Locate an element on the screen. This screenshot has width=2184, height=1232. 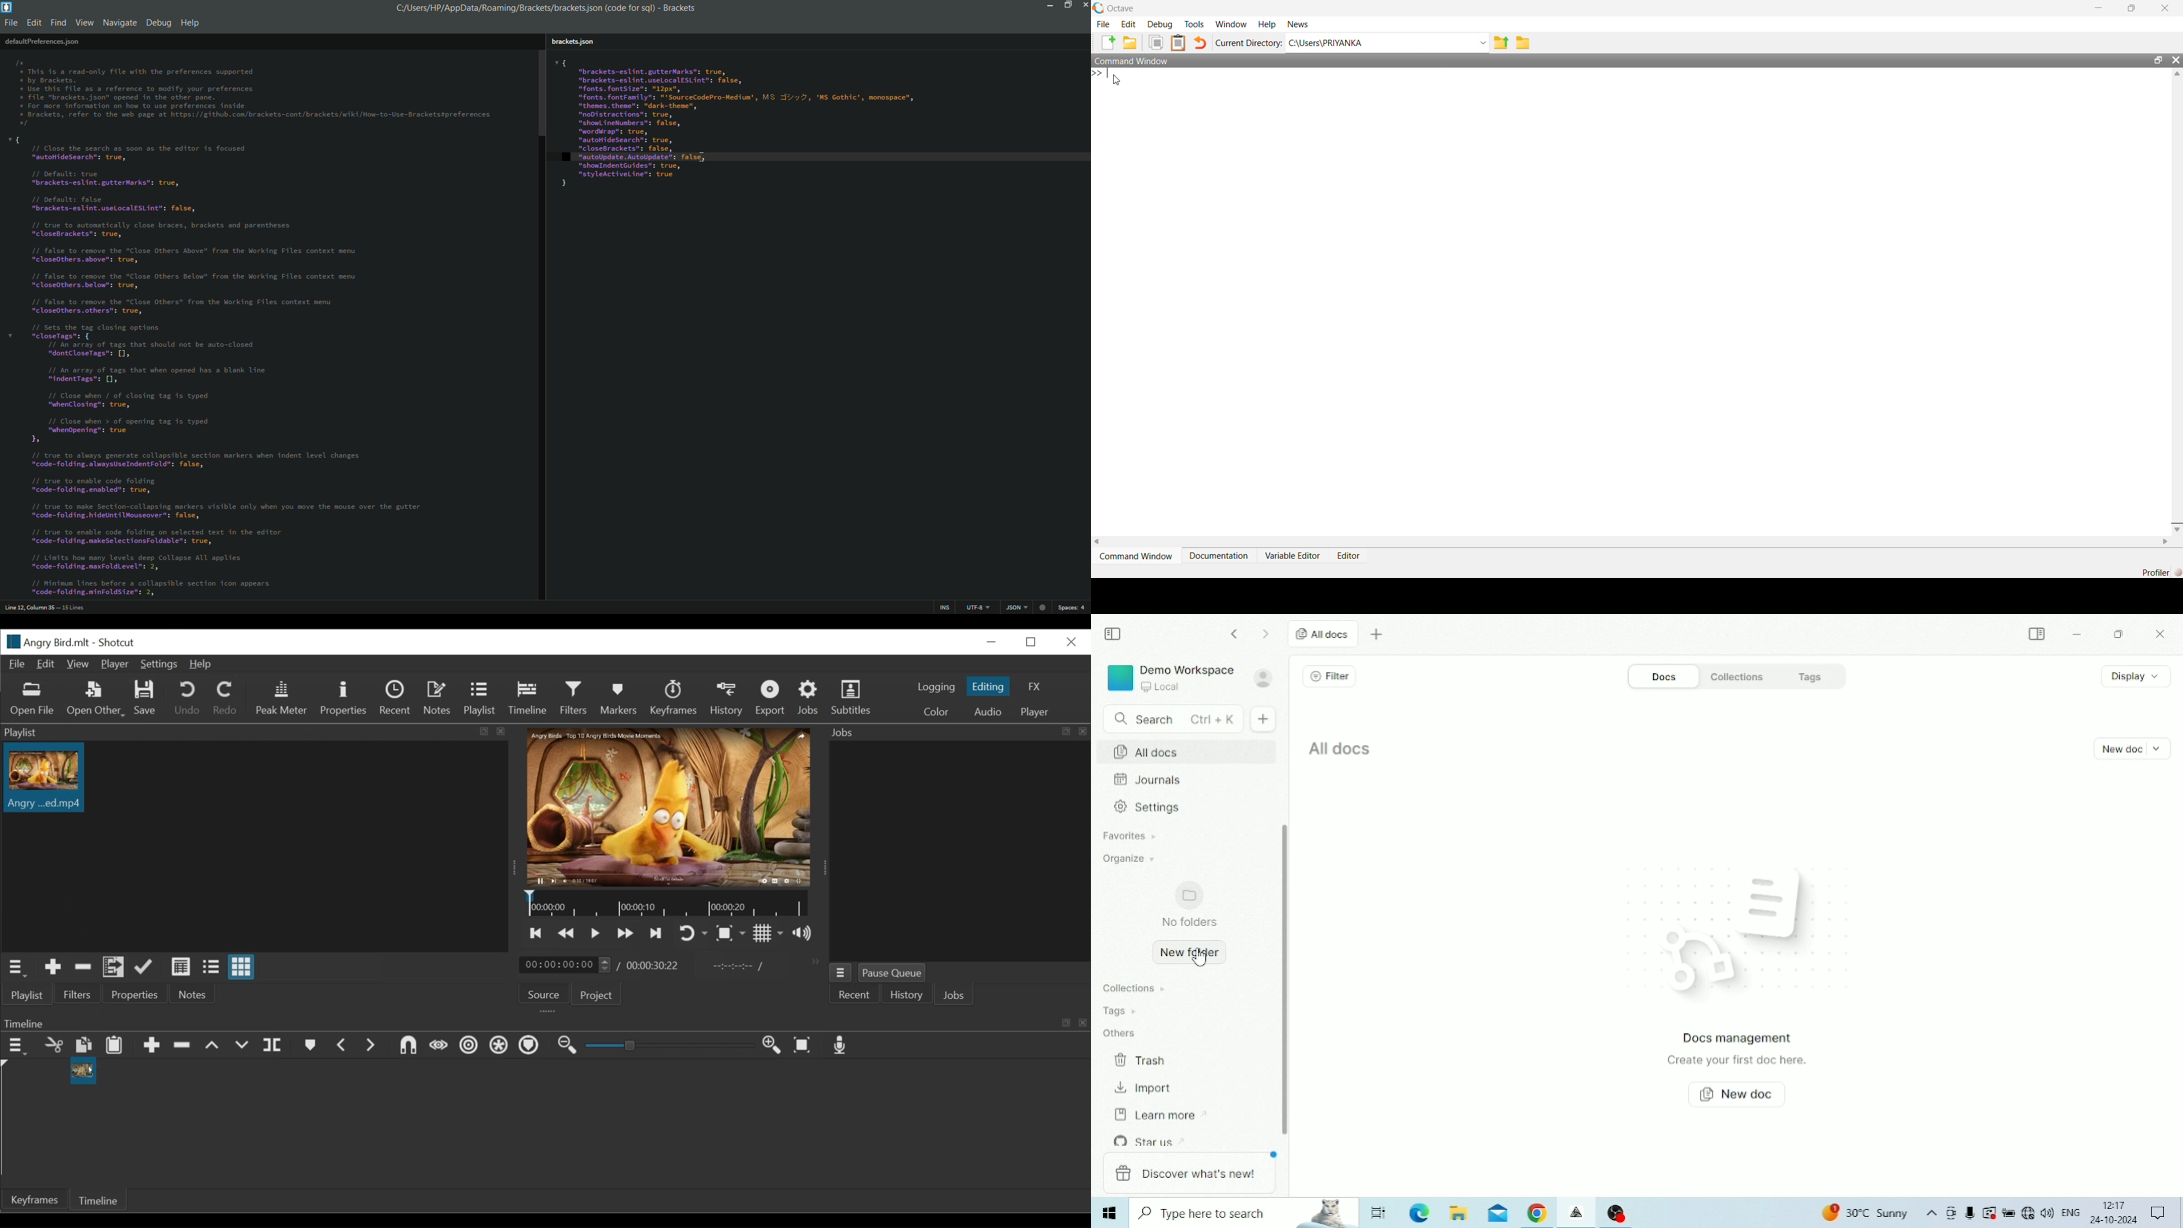
Zoom slider is located at coordinates (667, 1046).